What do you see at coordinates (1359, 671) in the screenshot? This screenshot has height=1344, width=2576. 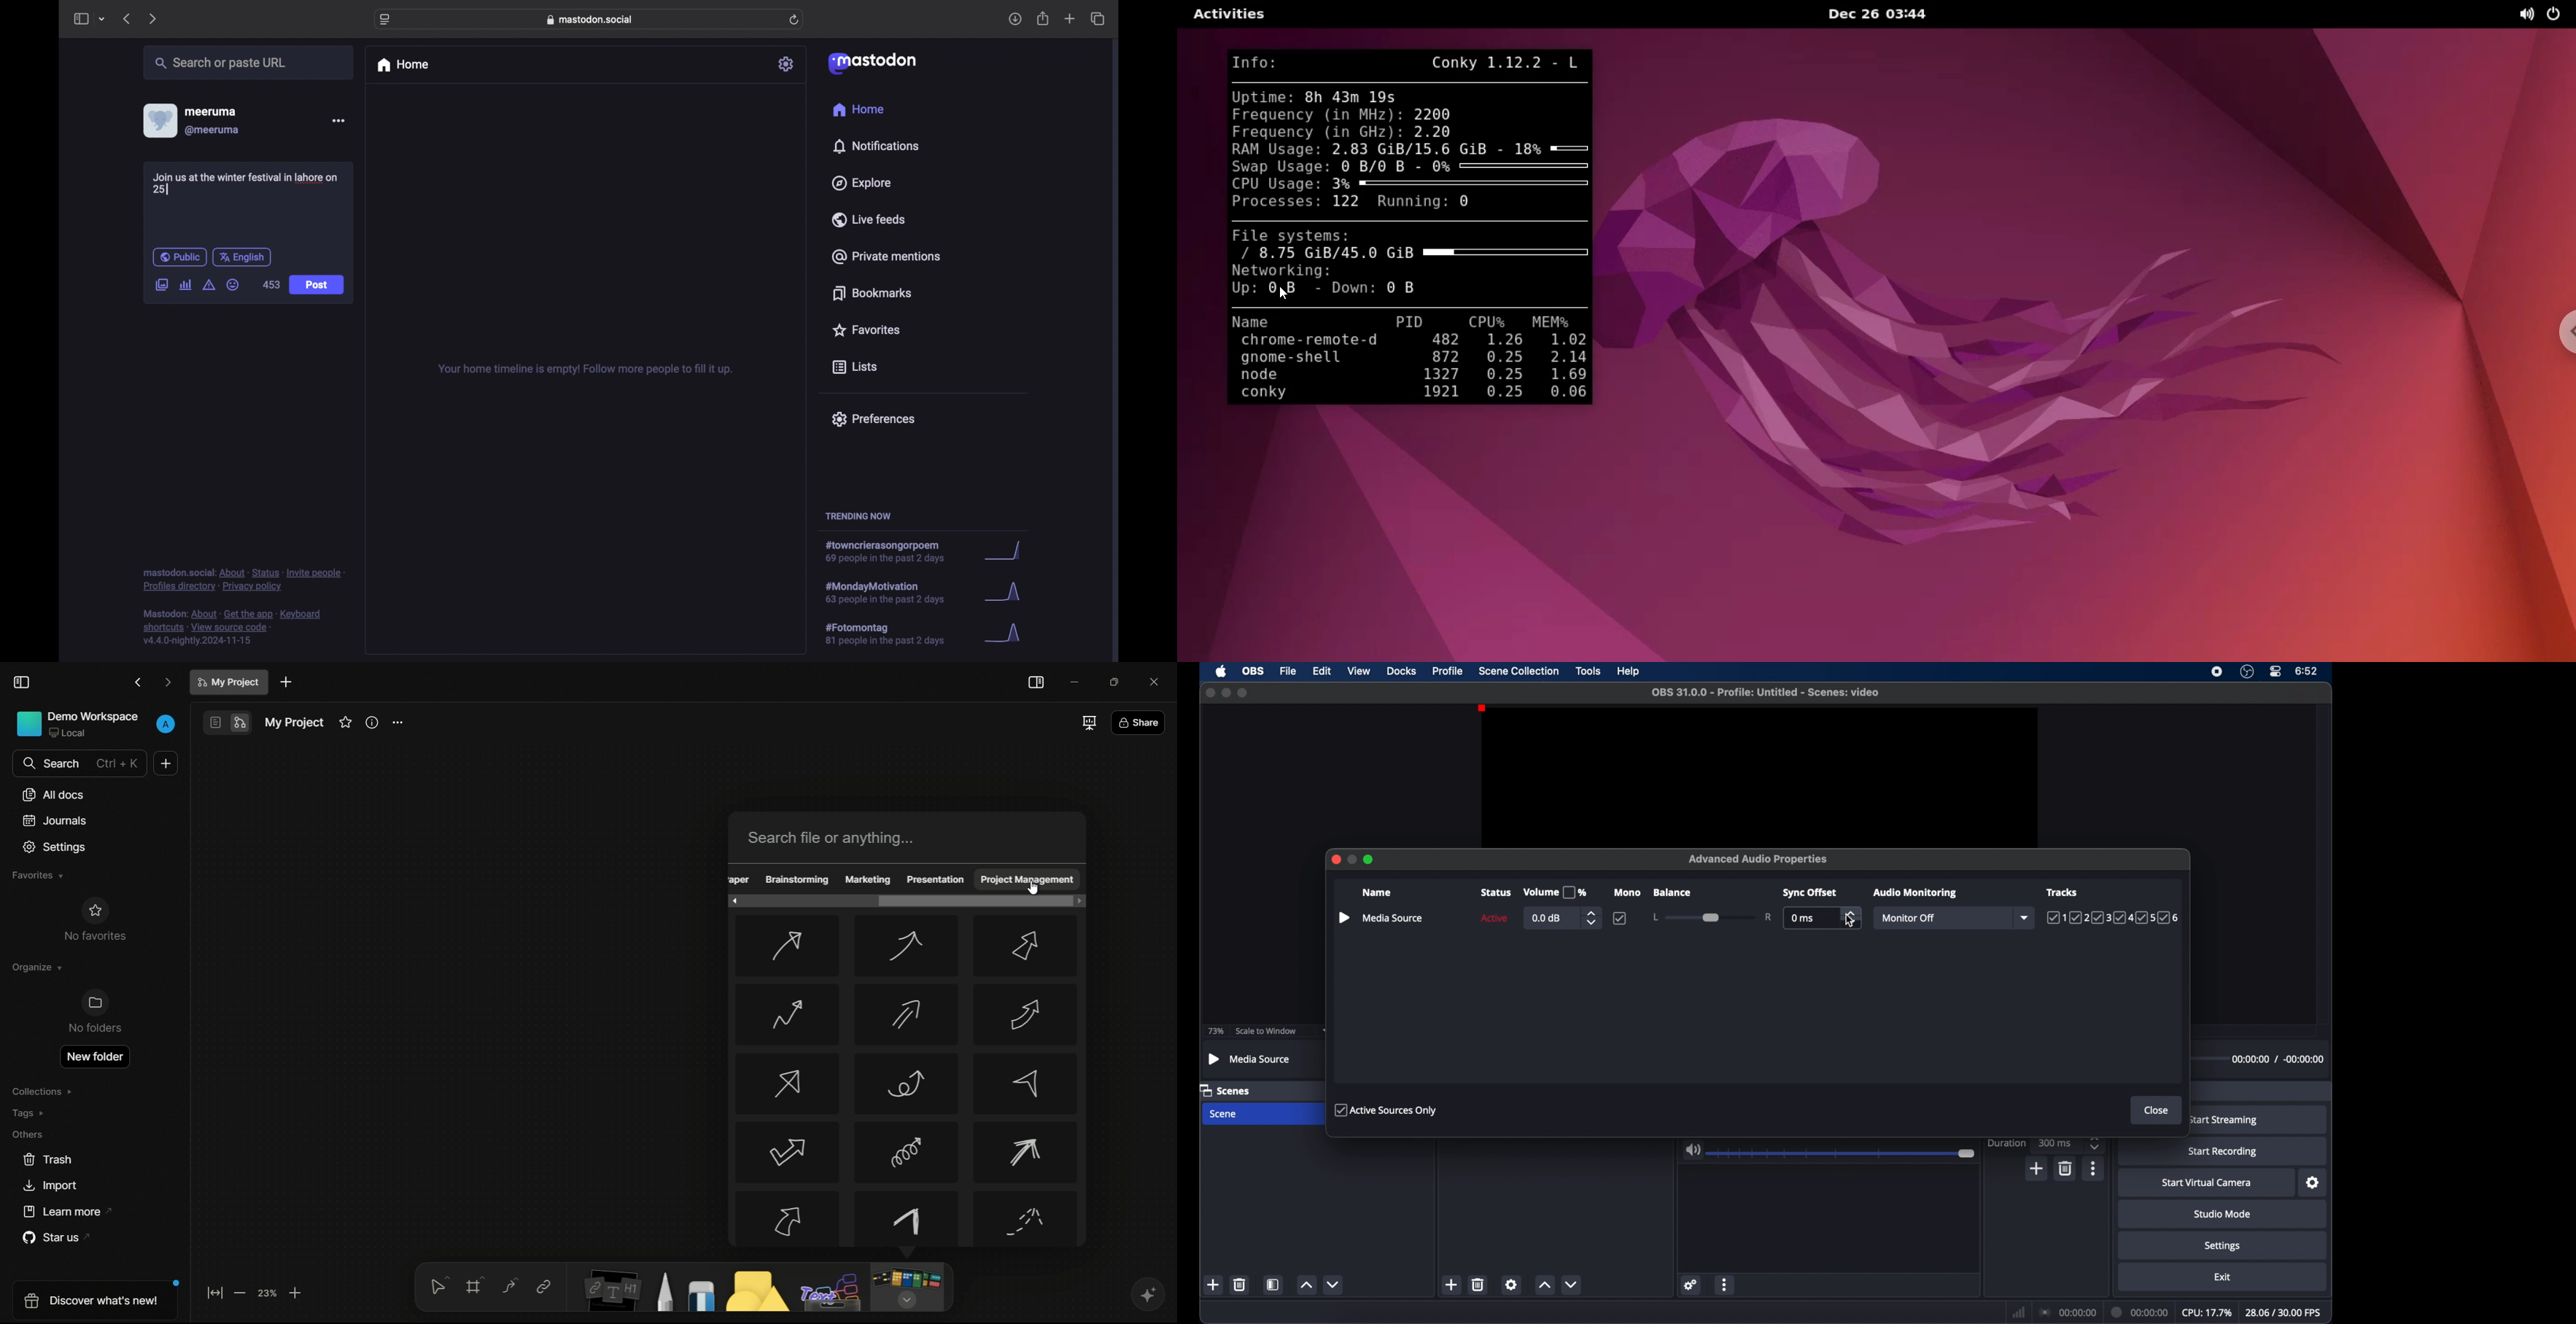 I see `view` at bounding box center [1359, 671].